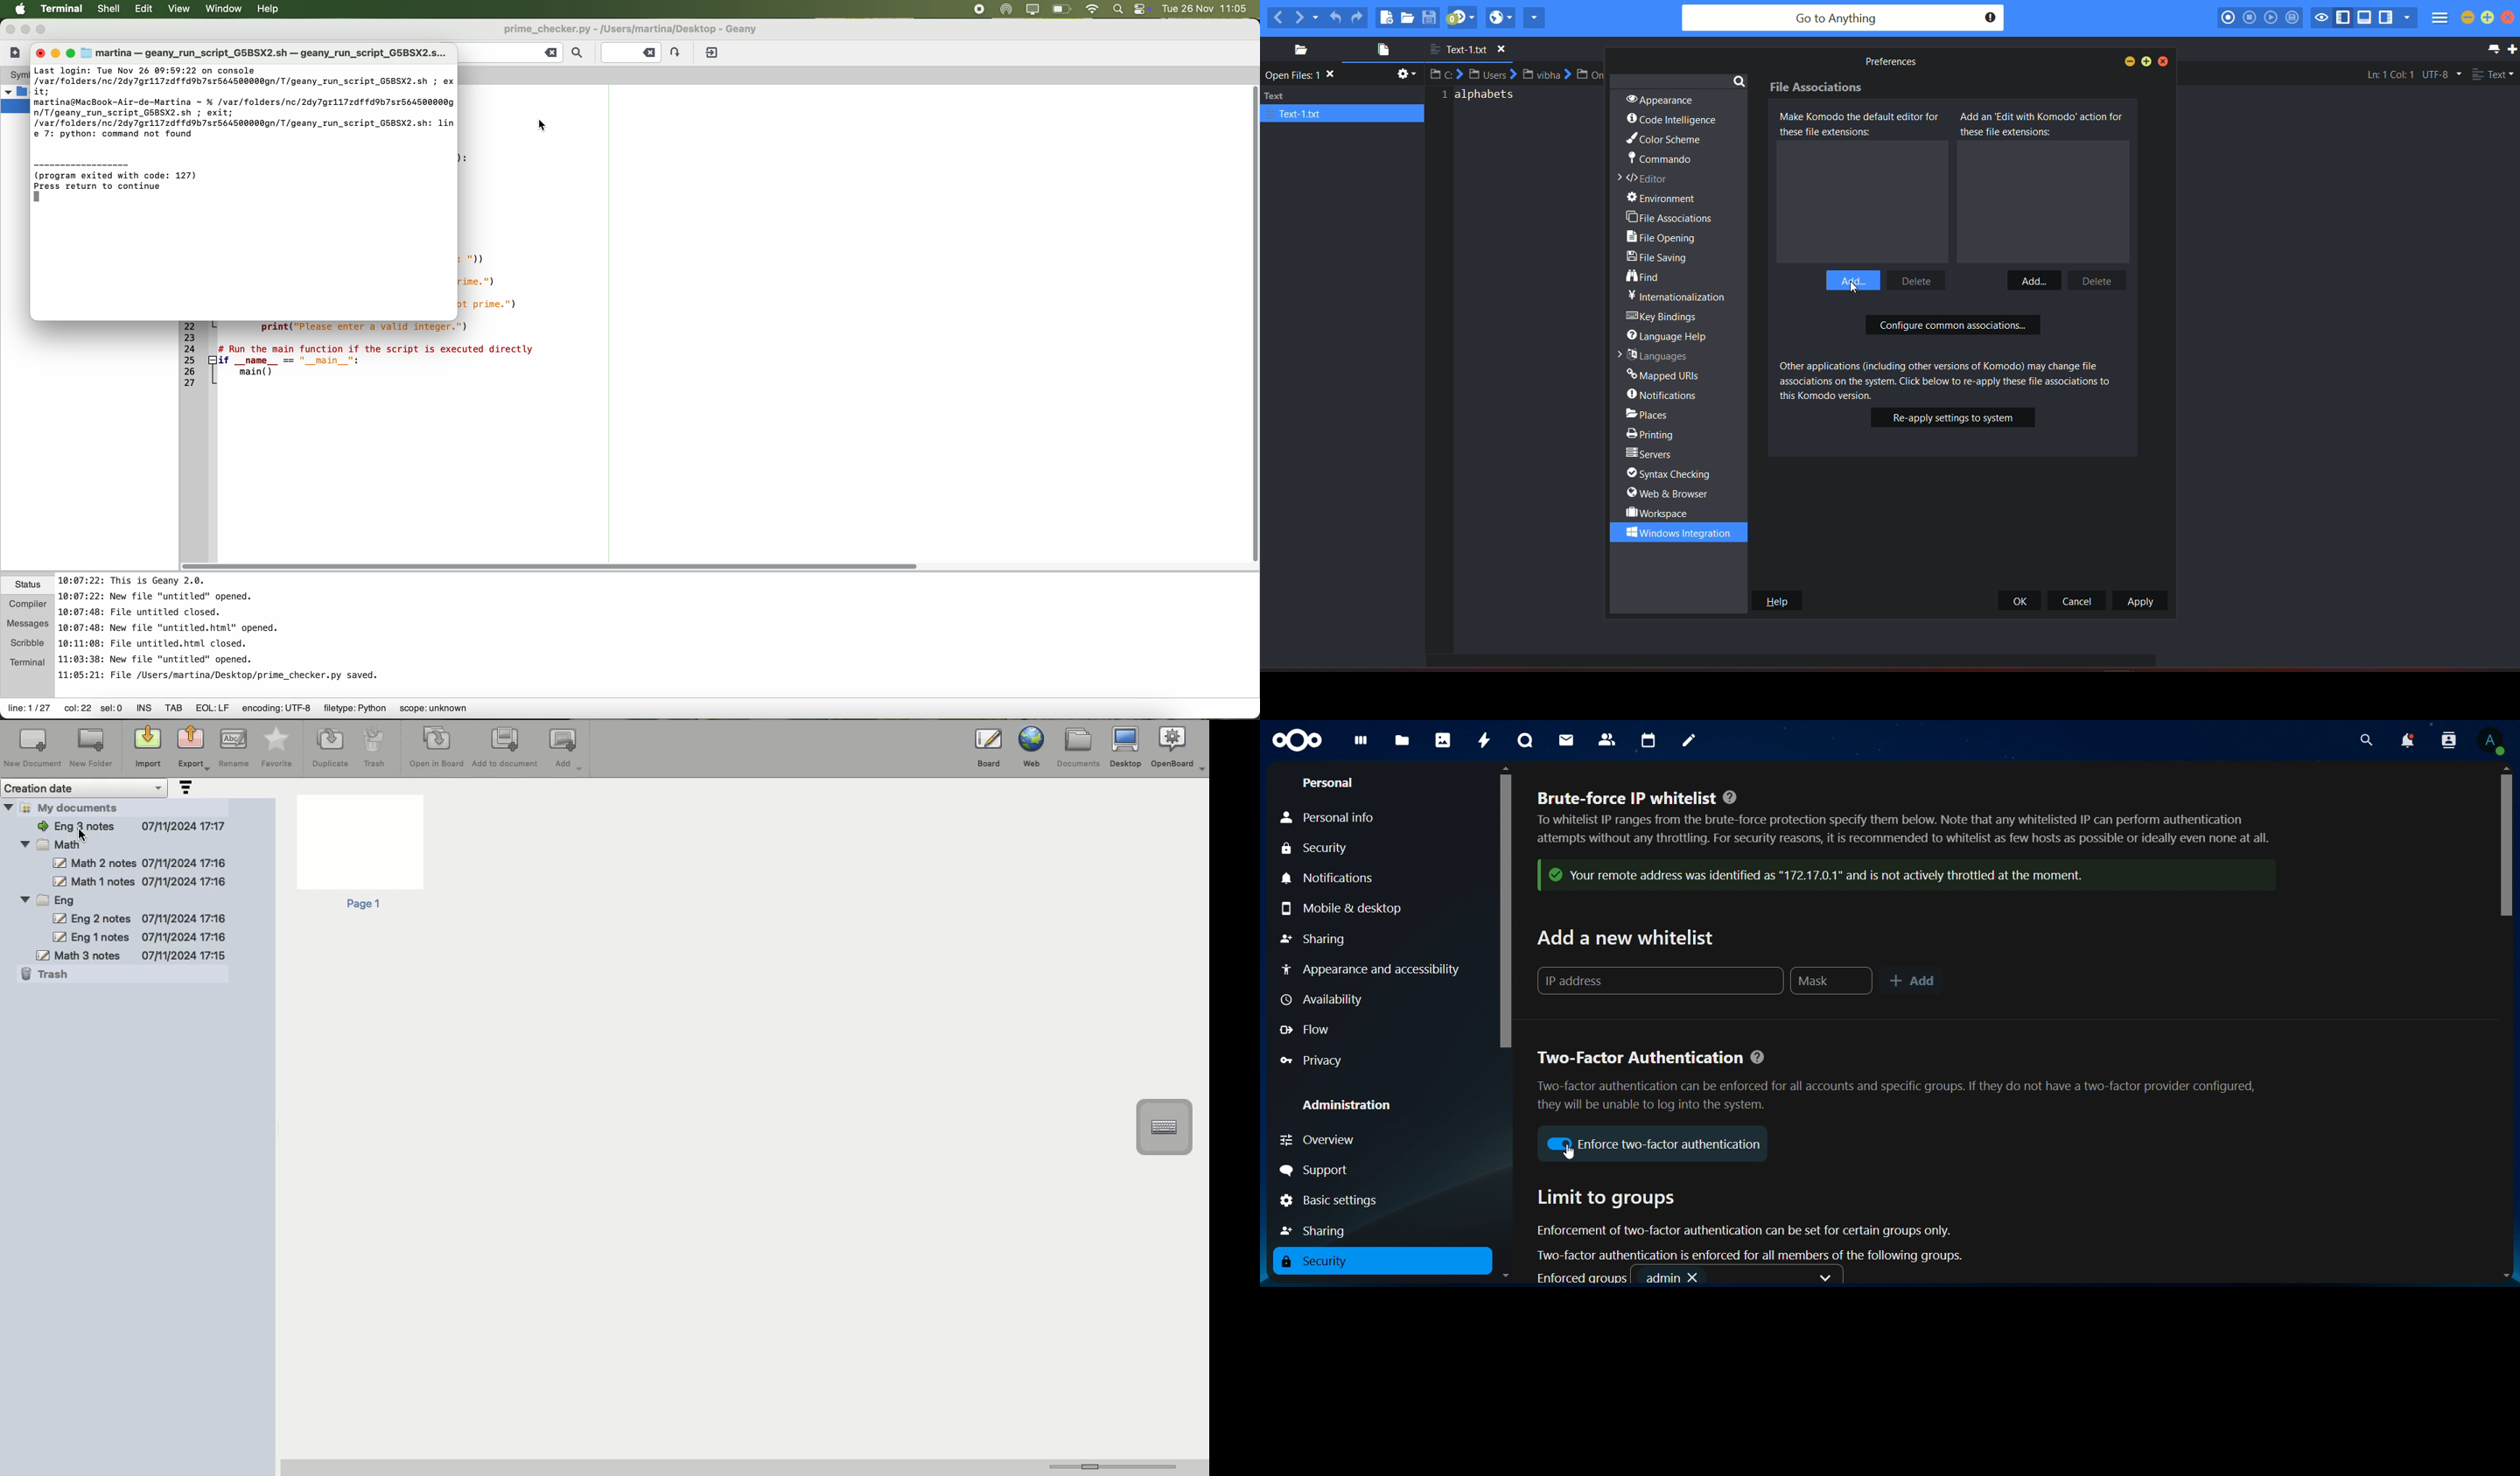 Image resolution: width=2520 pixels, height=1484 pixels. Describe the element at coordinates (1400, 740) in the screenshot. I see `files` at that location.